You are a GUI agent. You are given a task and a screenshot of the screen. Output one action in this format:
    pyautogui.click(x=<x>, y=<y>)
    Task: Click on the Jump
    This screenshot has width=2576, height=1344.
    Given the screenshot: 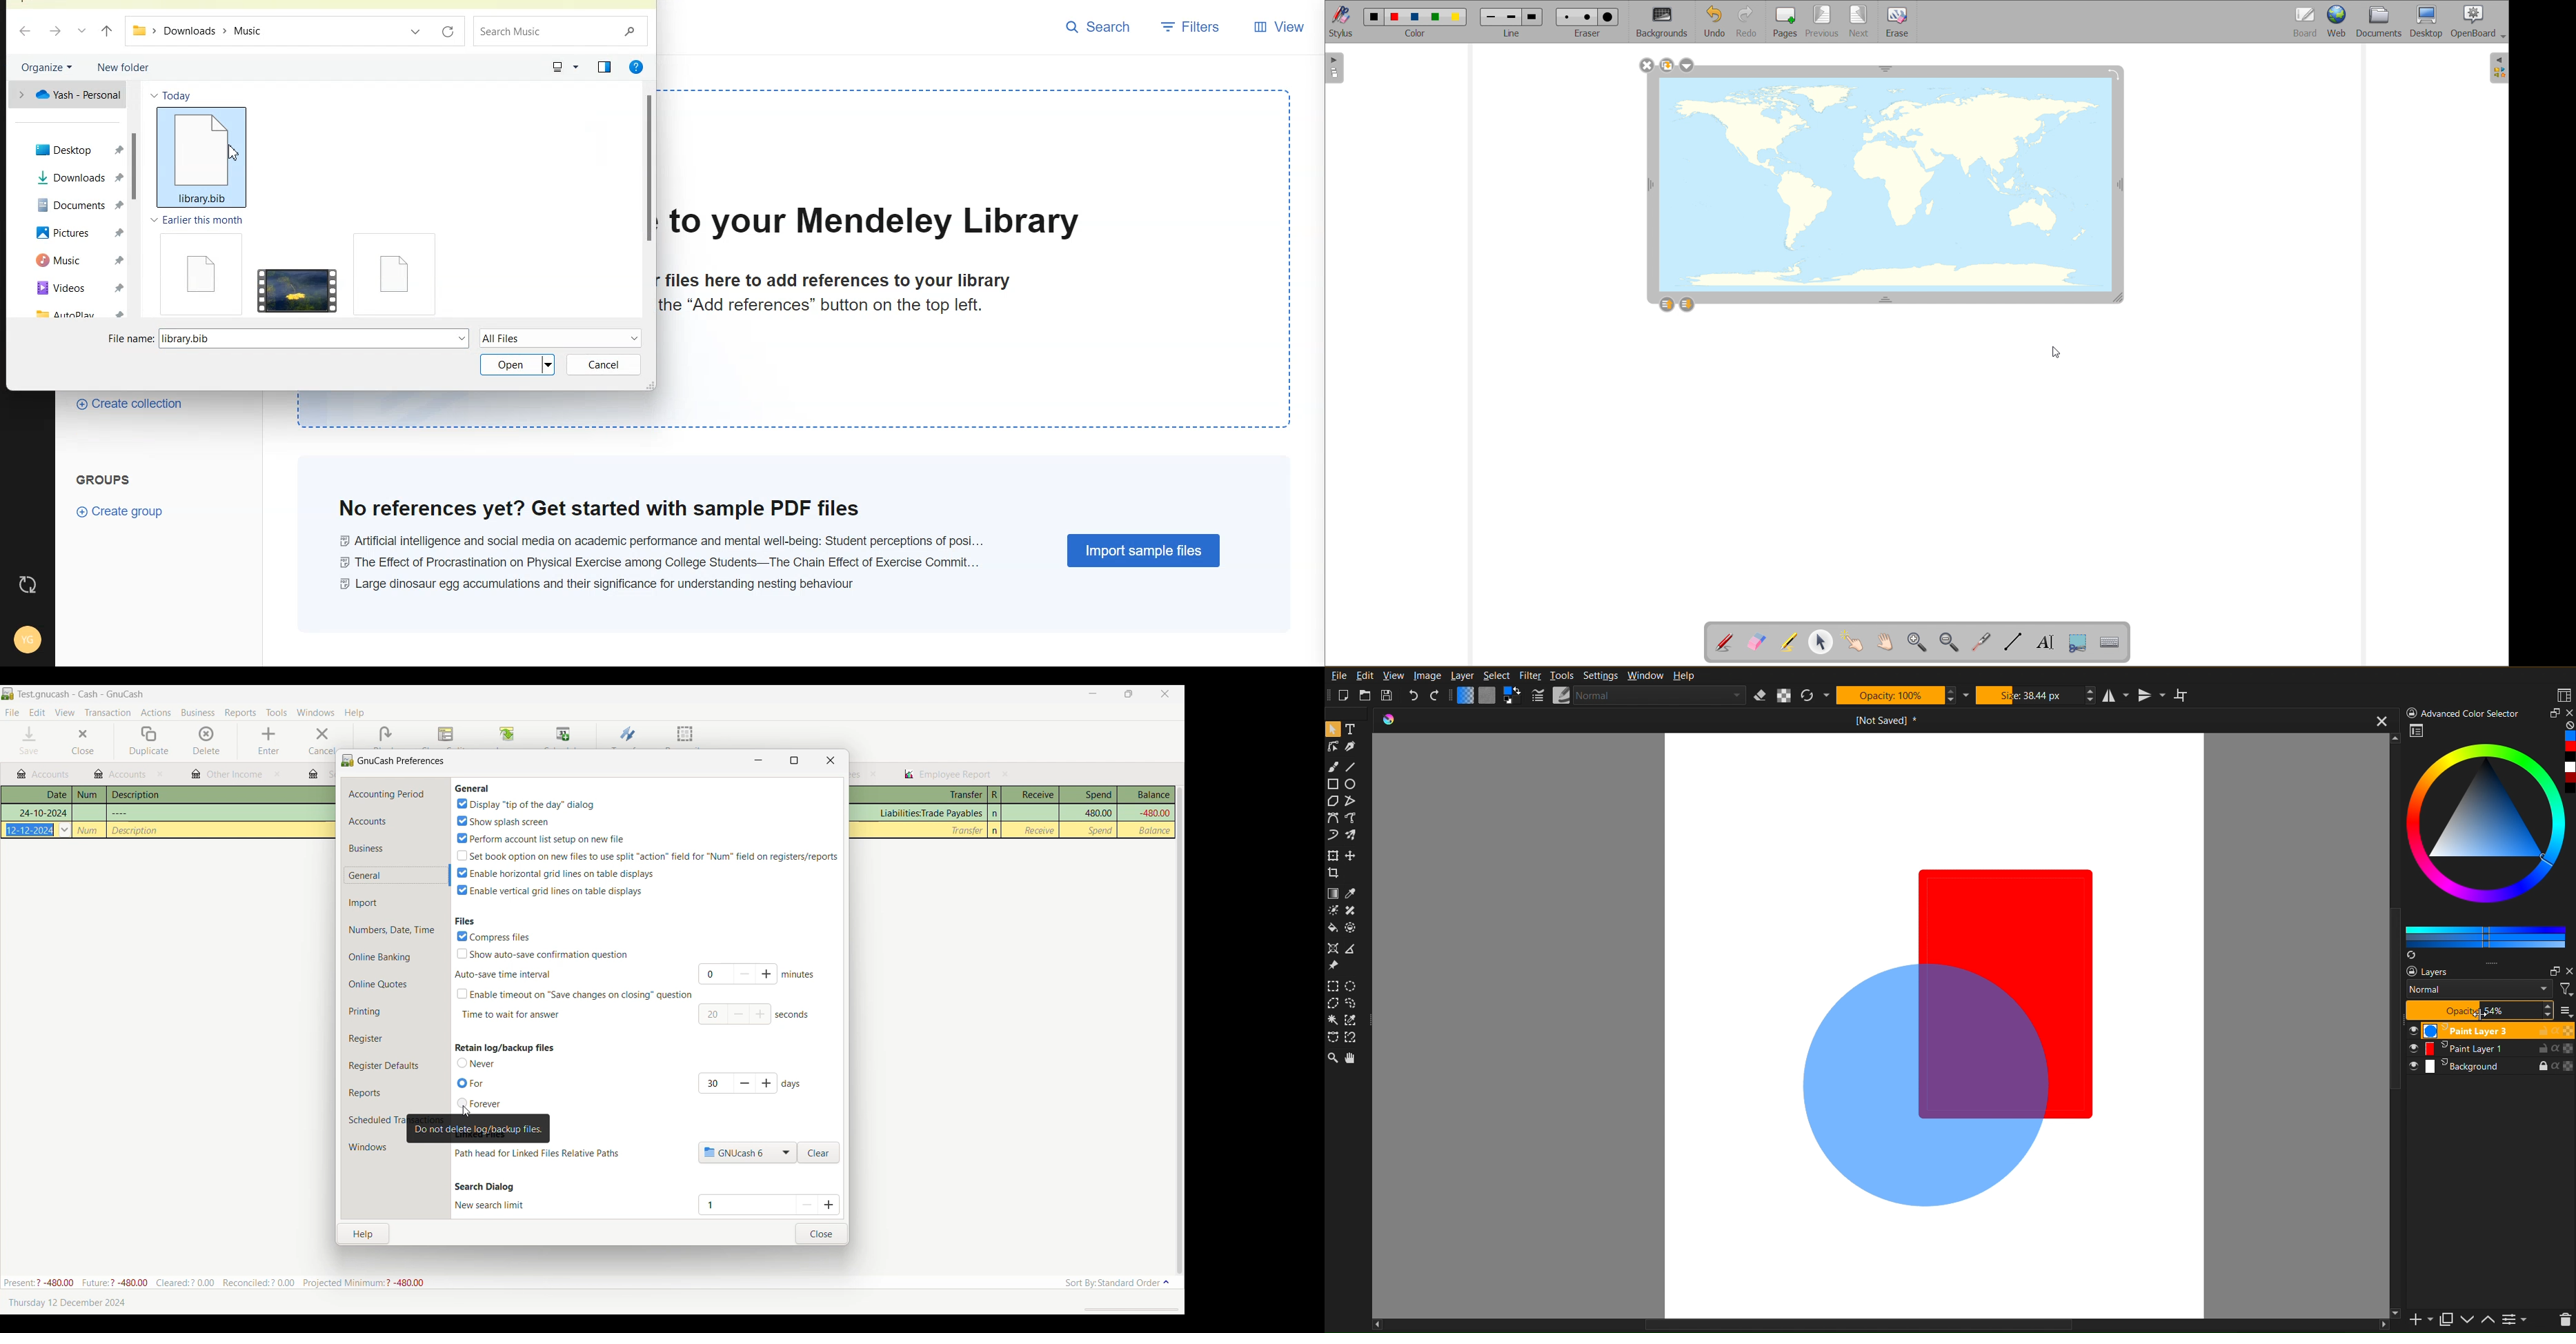 What is the action you would take?
    pyautogui.click(x=507, y=735)
    